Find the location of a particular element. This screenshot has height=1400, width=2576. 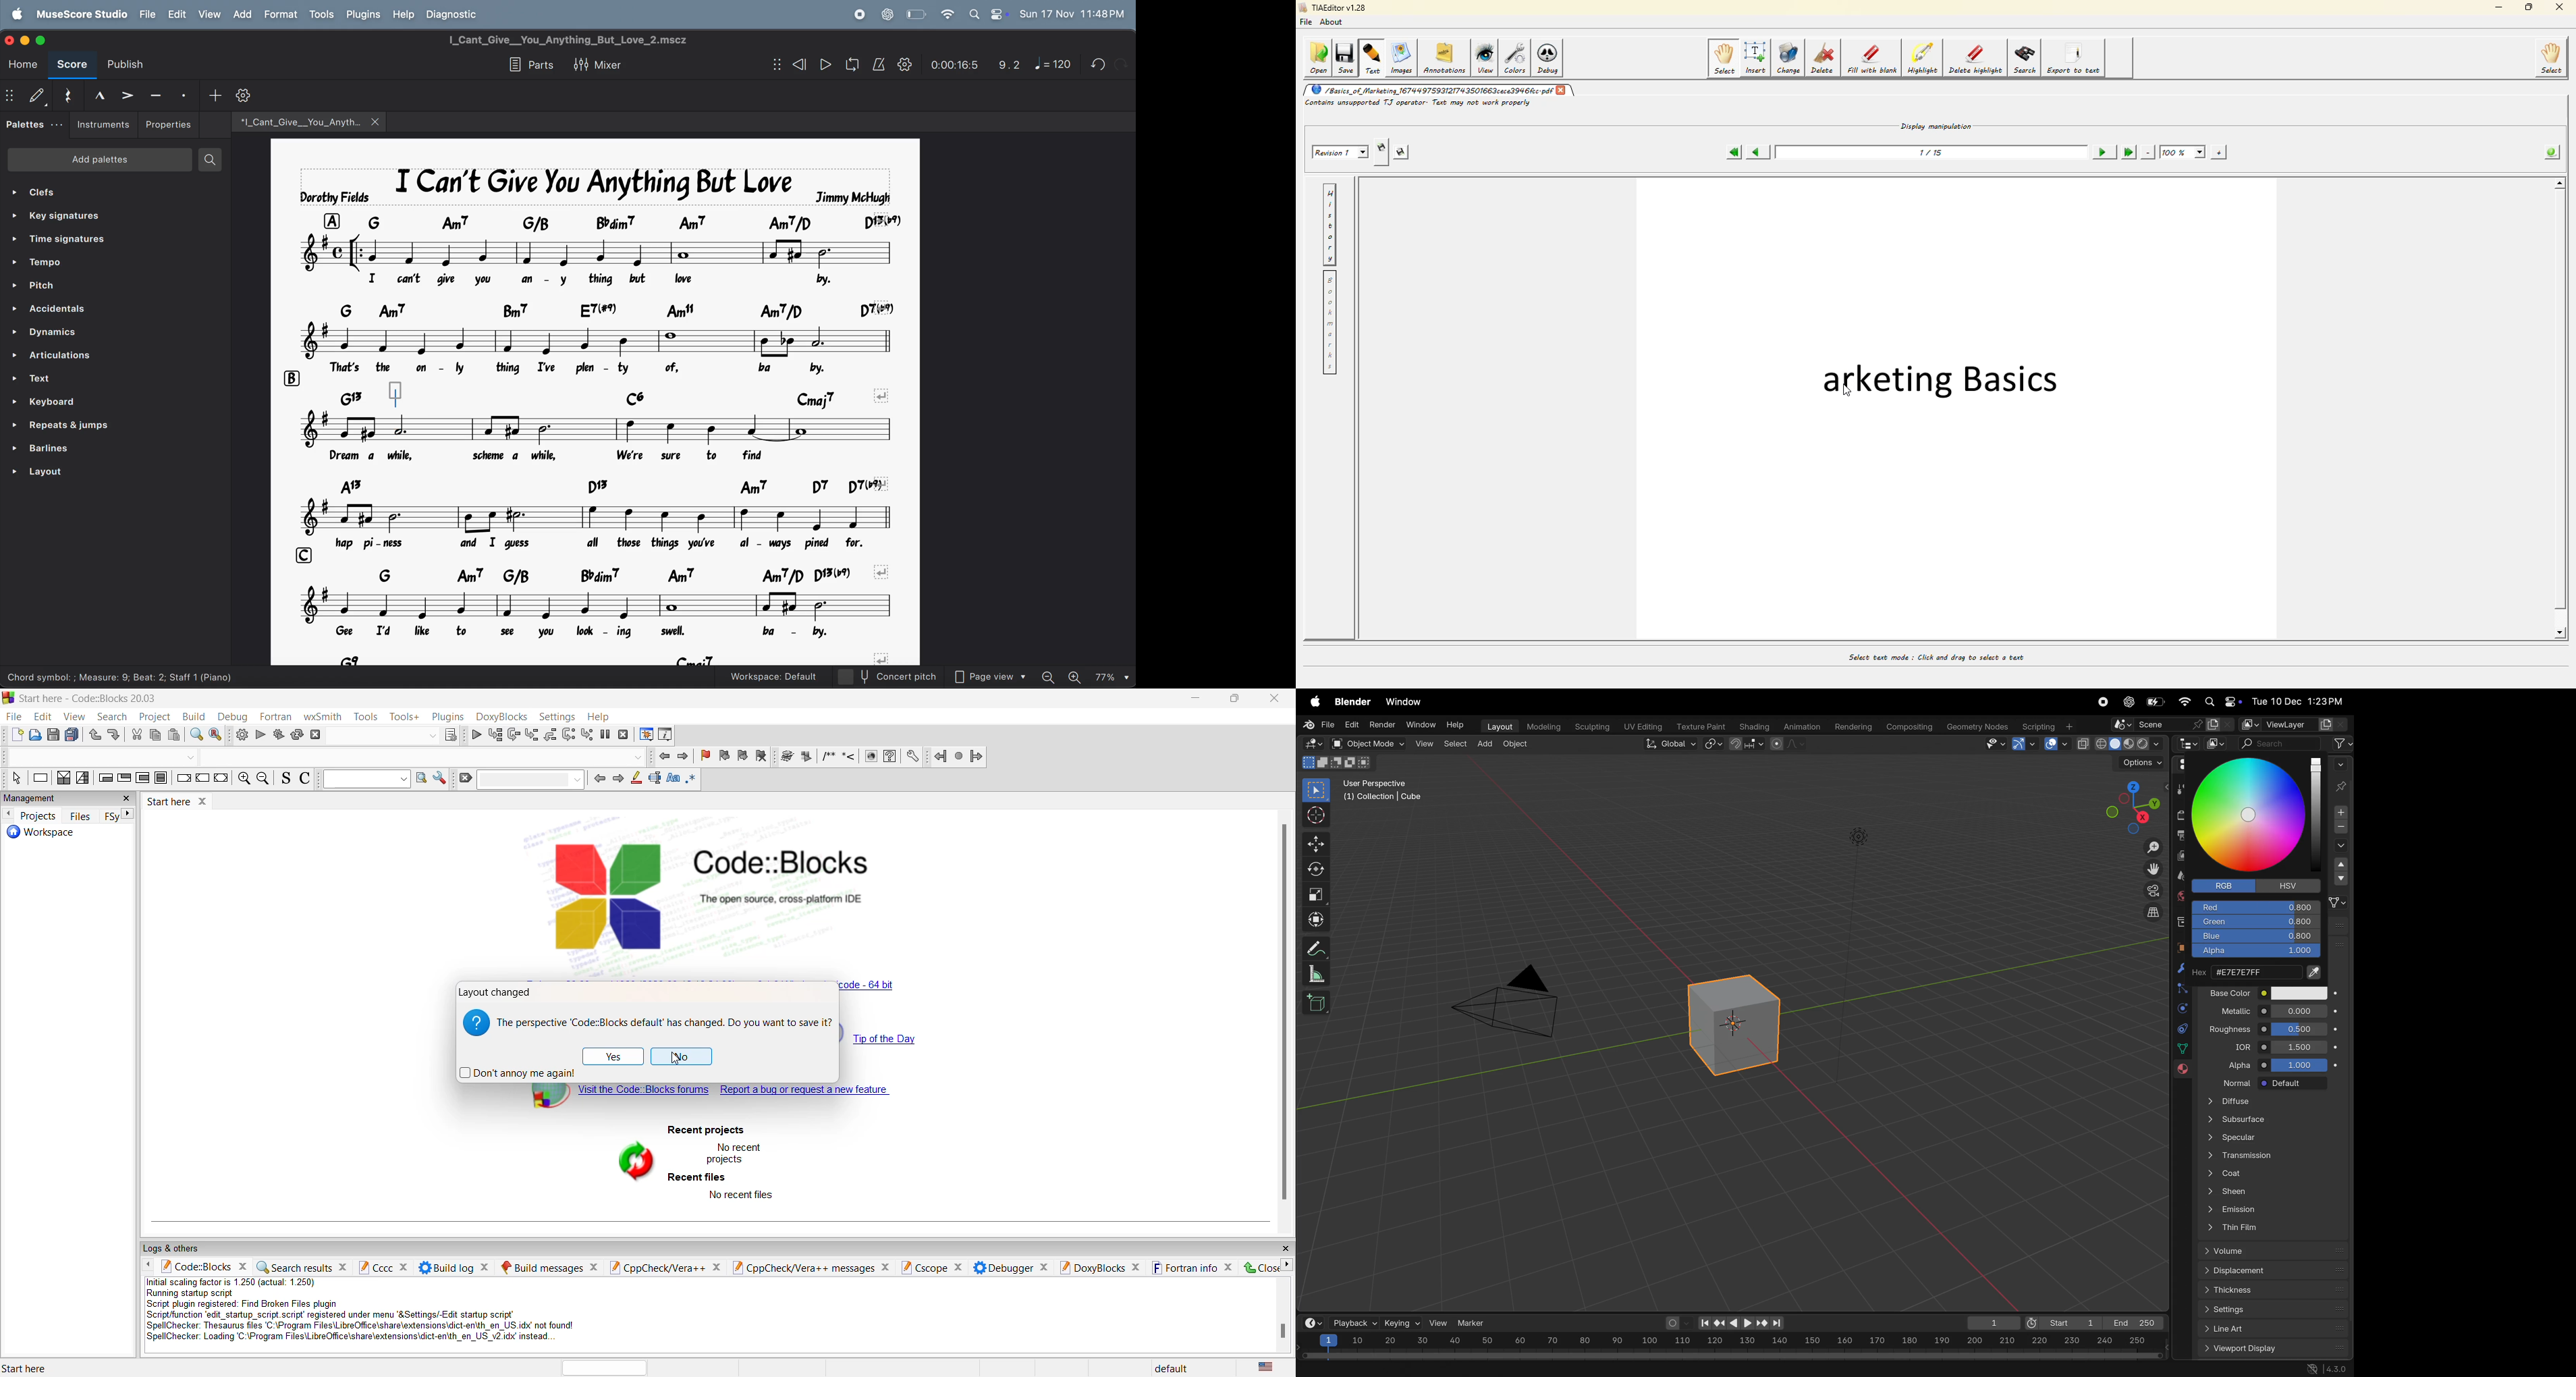

files is located at coordinates (79, 817).